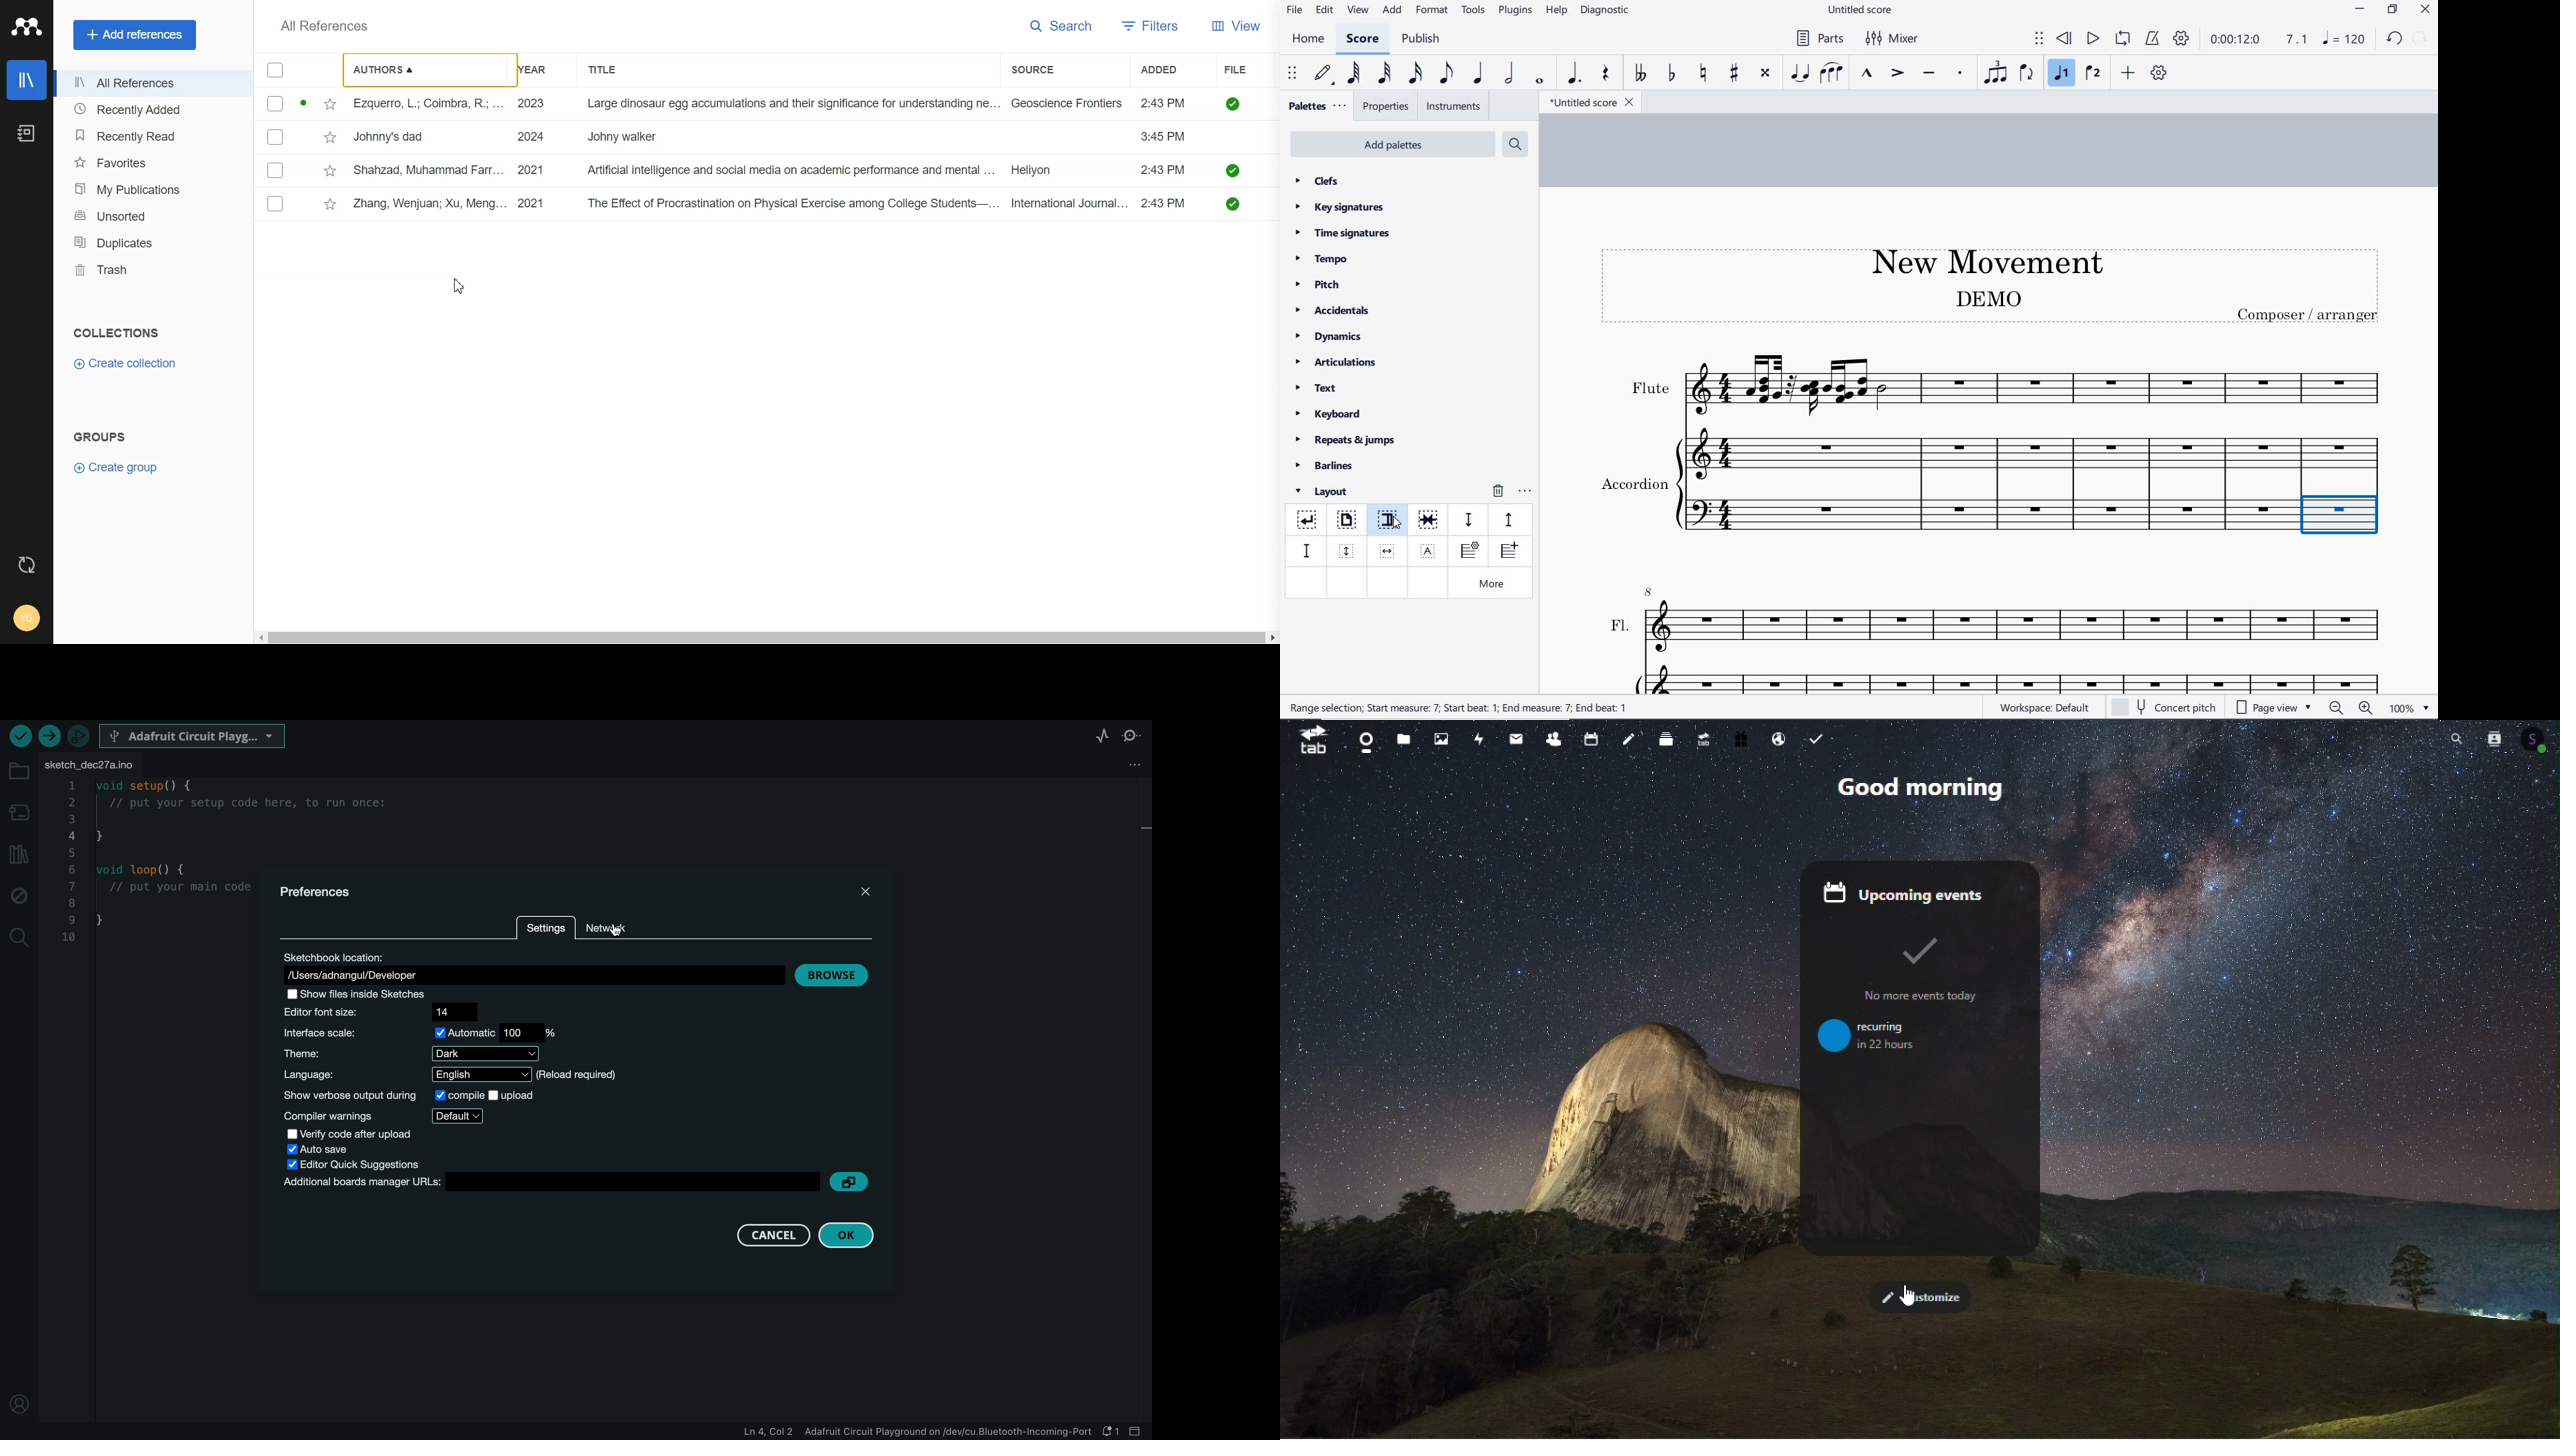 This screenshot has height=1456, width=2576. I want to click on Instrument: Accordion, so click(2037, 484).